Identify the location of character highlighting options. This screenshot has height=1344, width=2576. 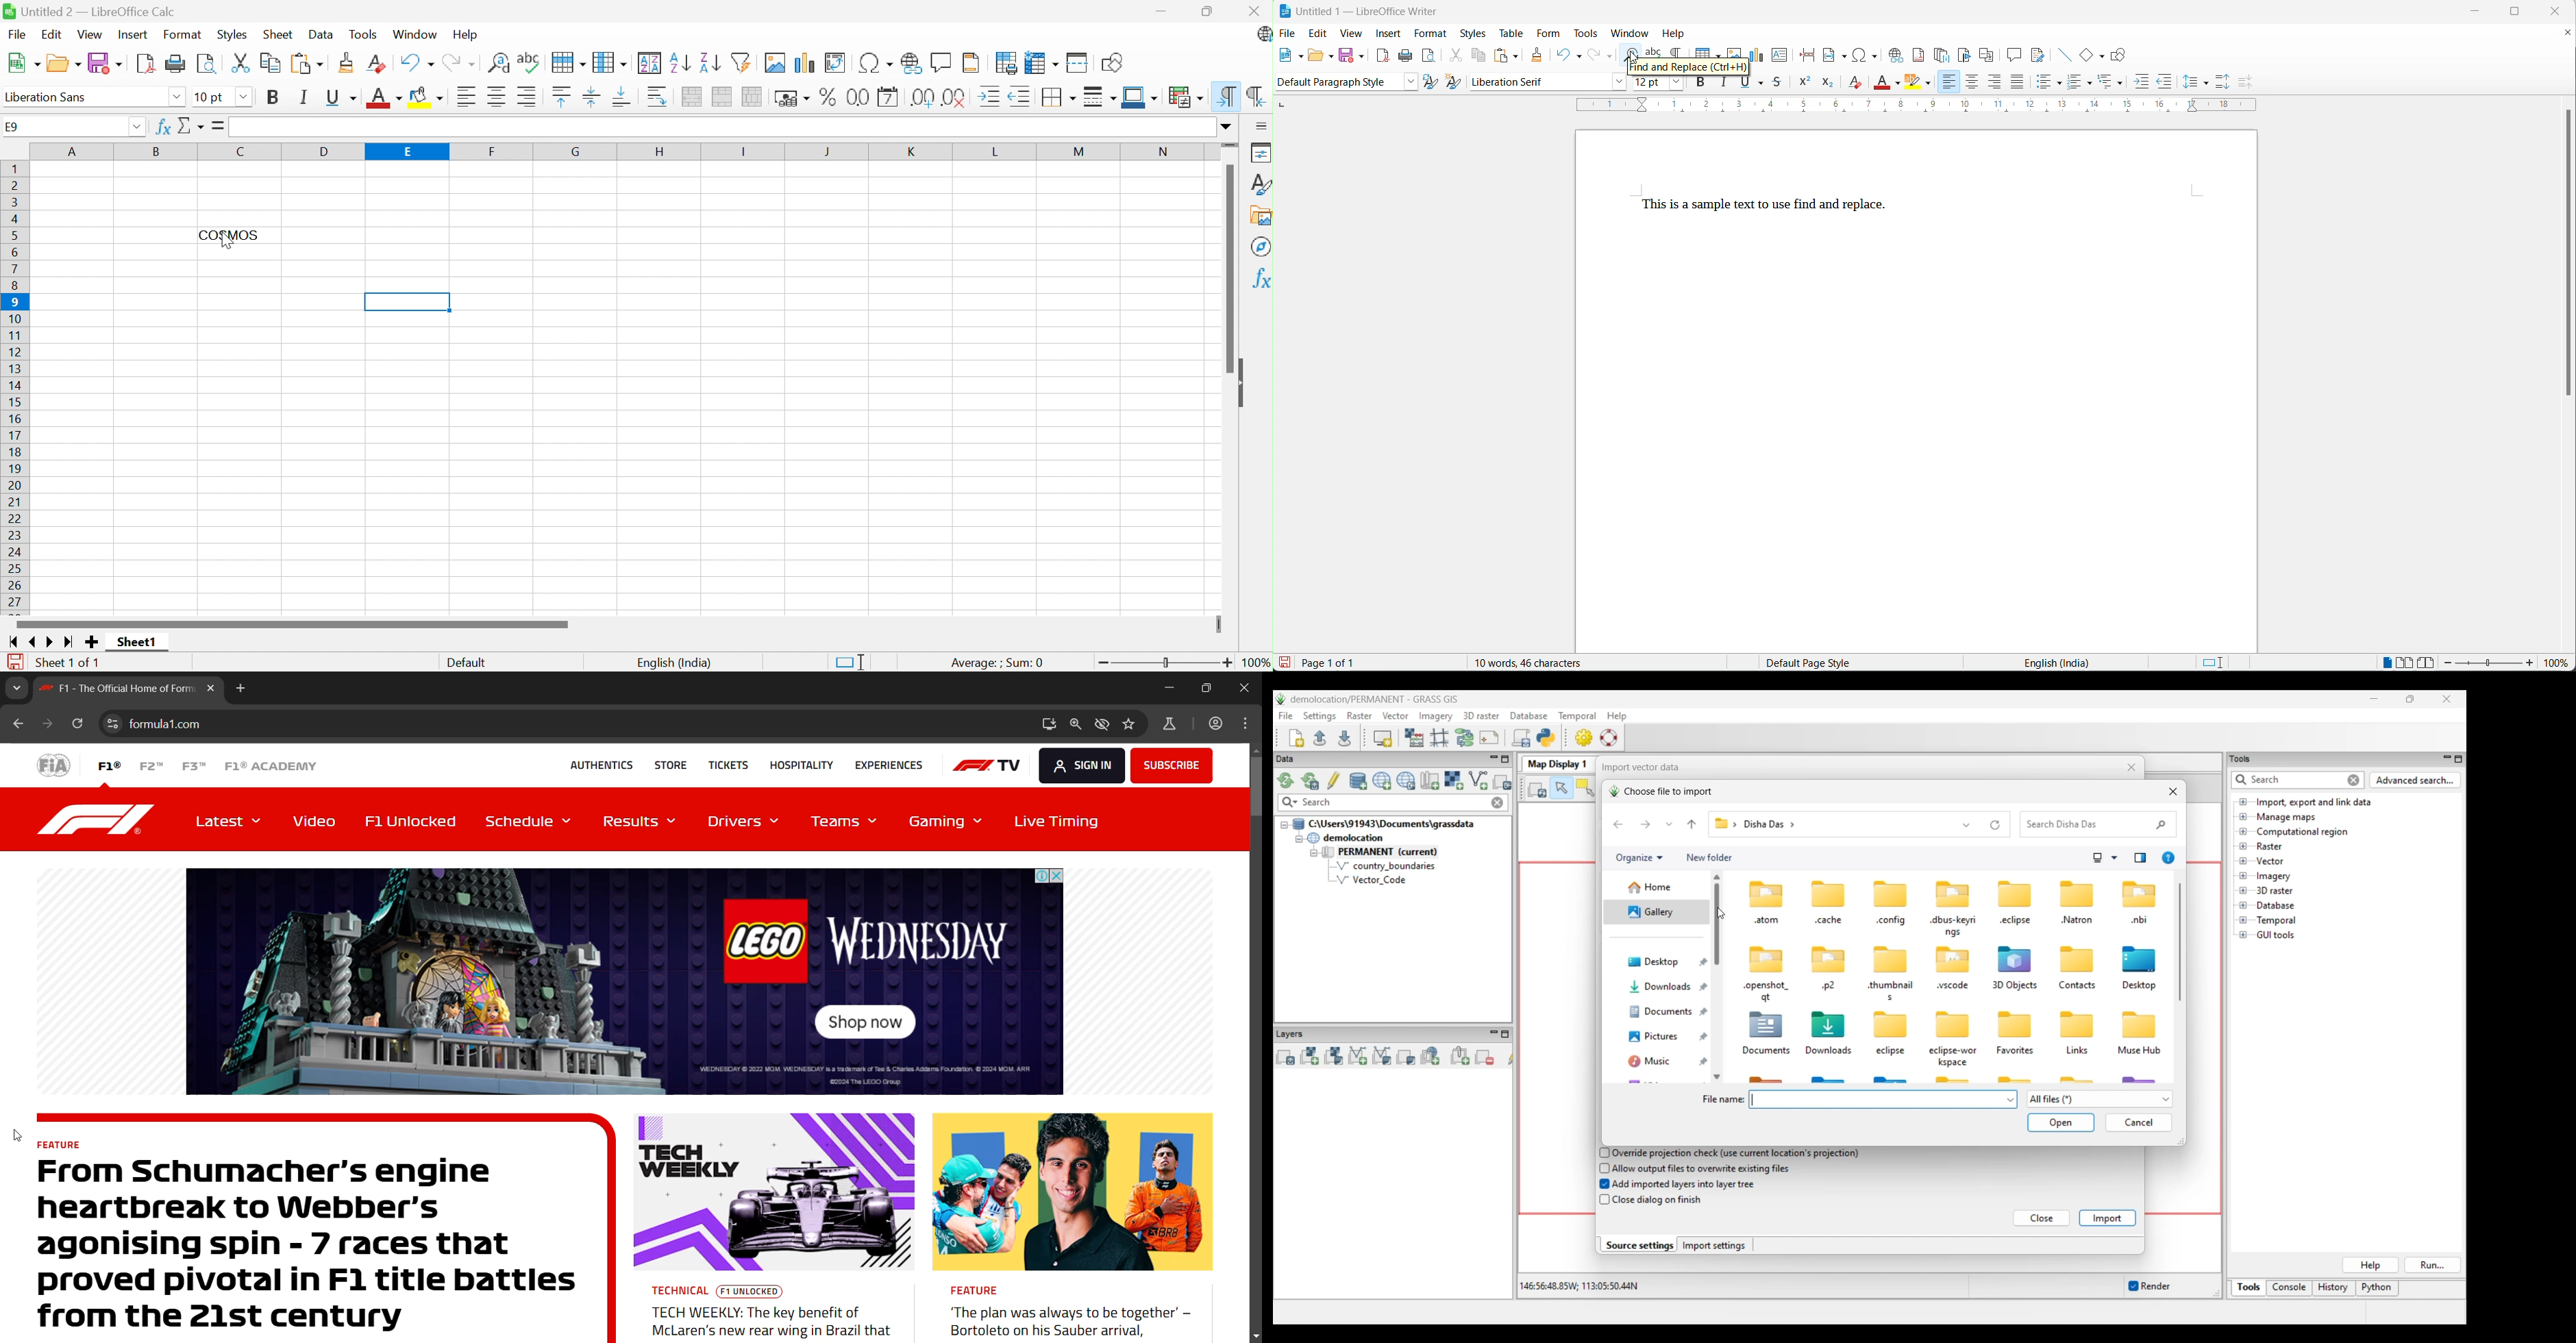
(1931, 84).